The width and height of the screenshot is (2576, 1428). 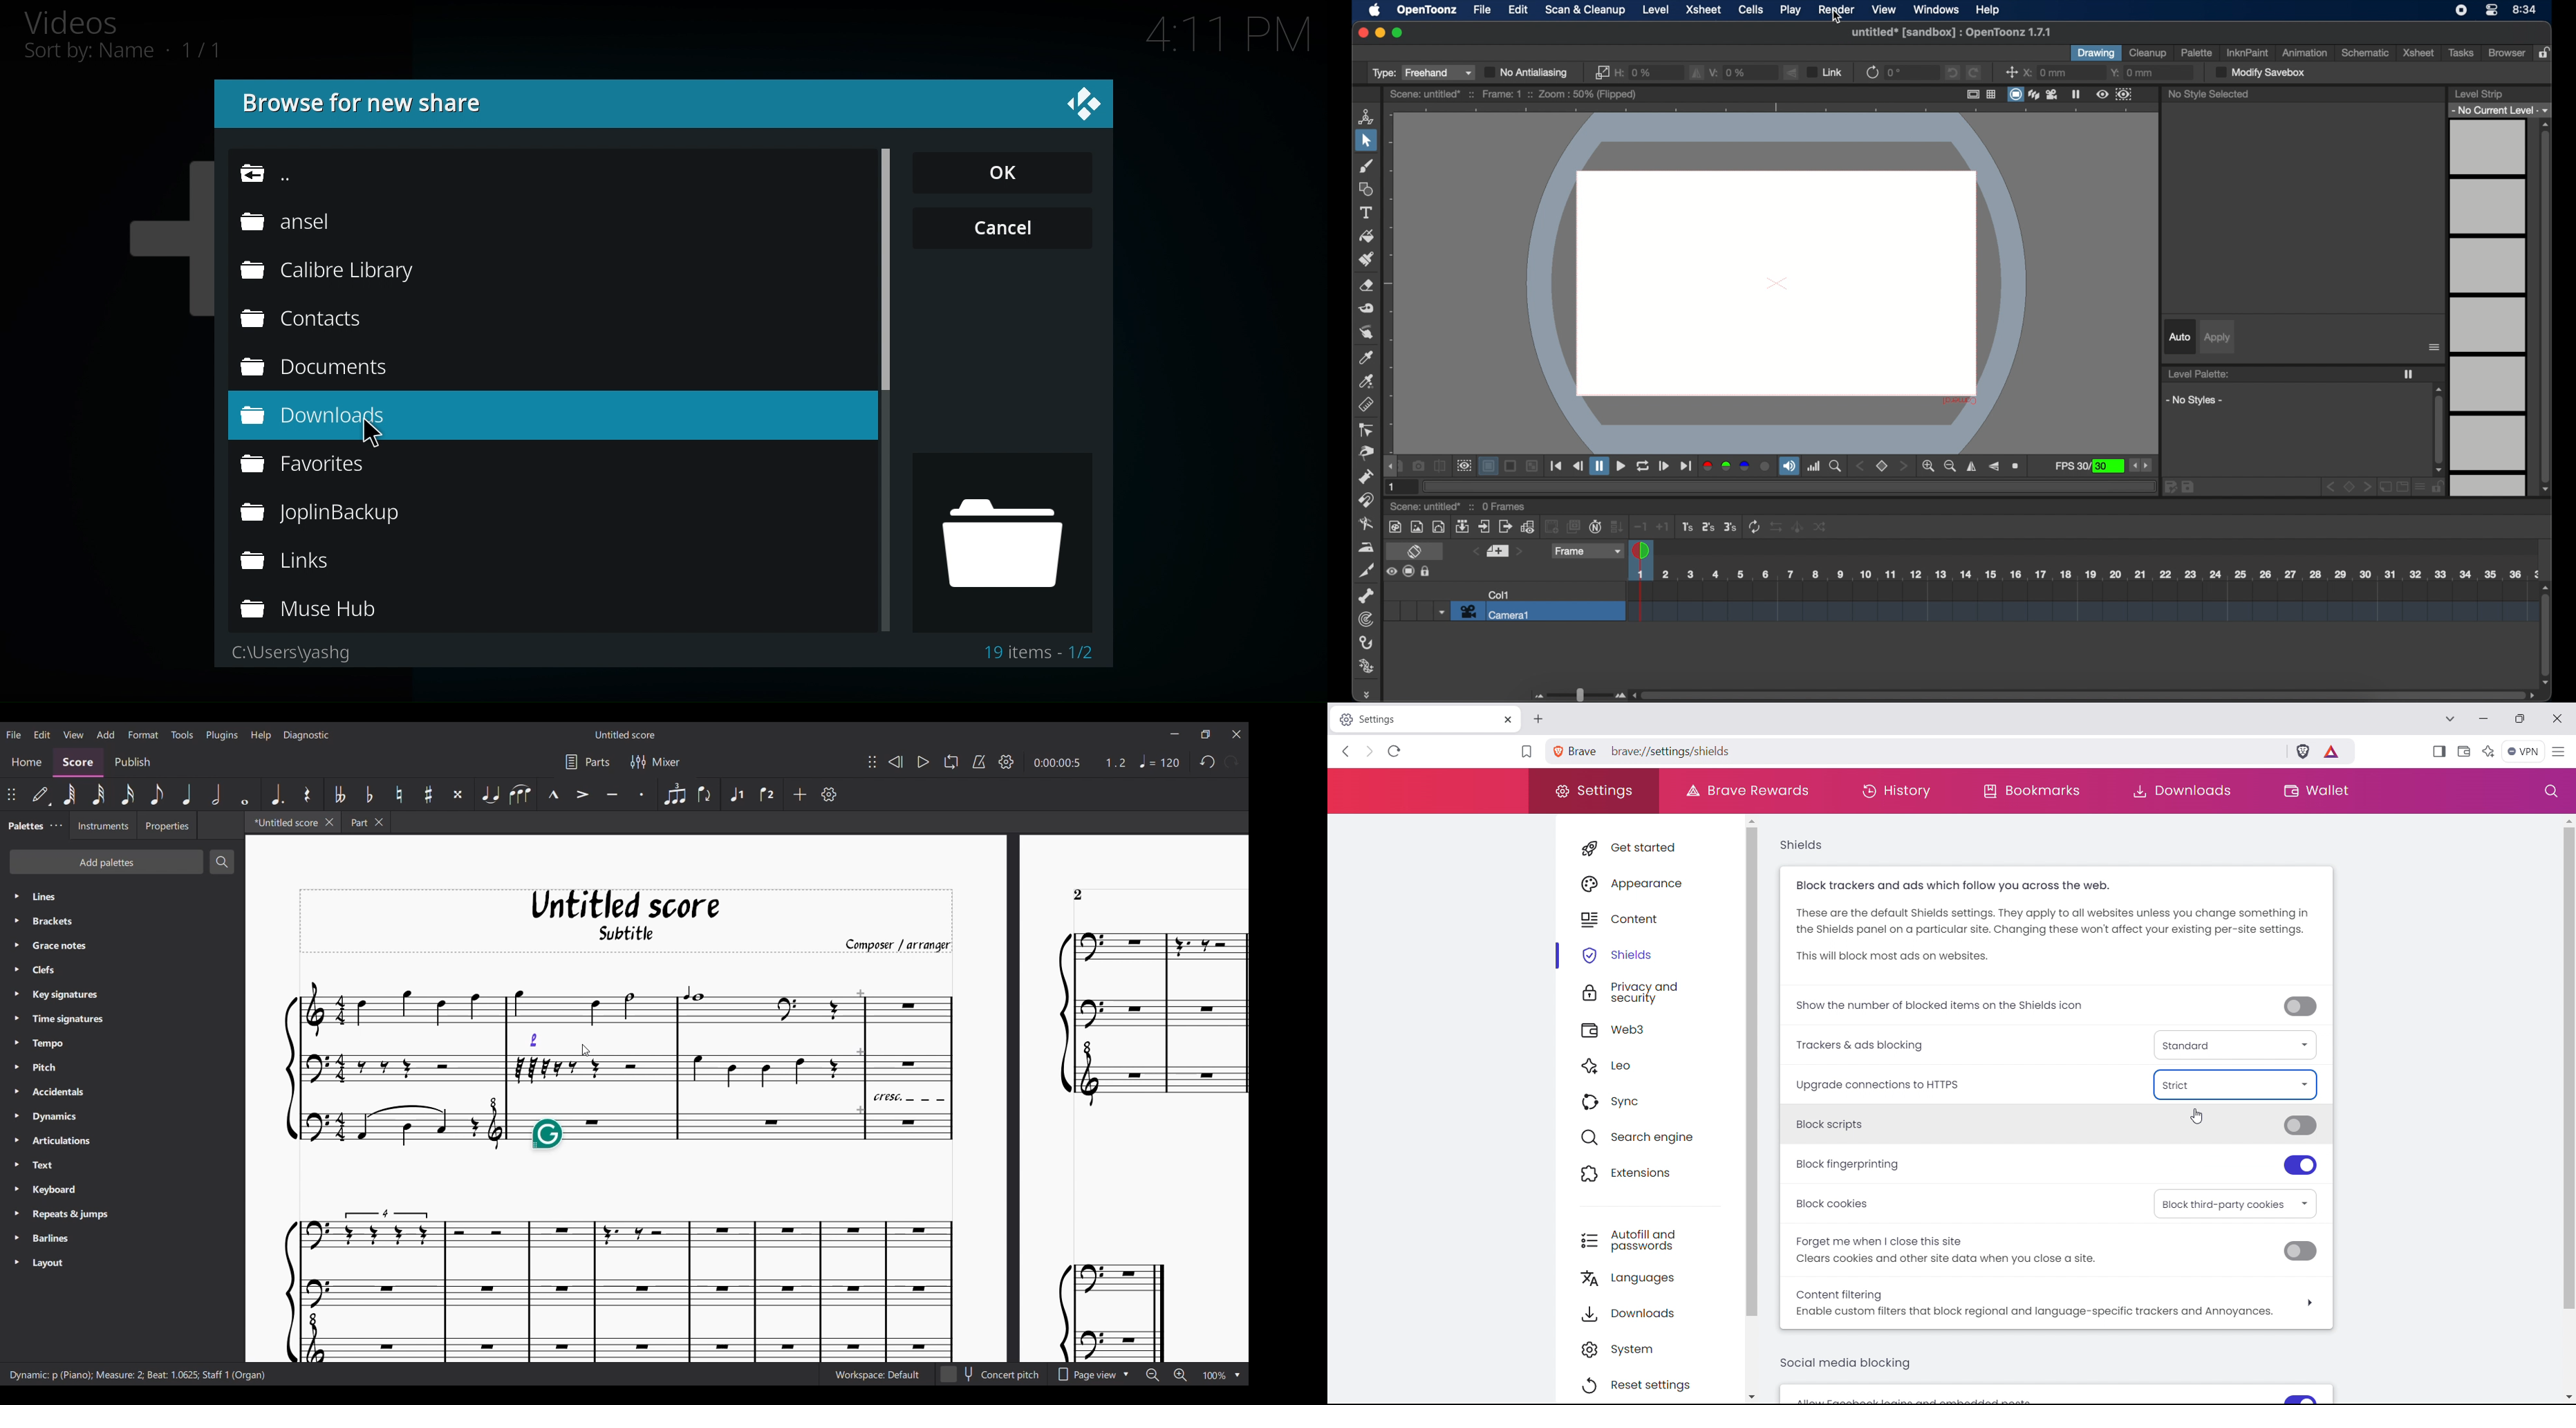 I want to click on Toggle natural, so click(x=399, y=794).